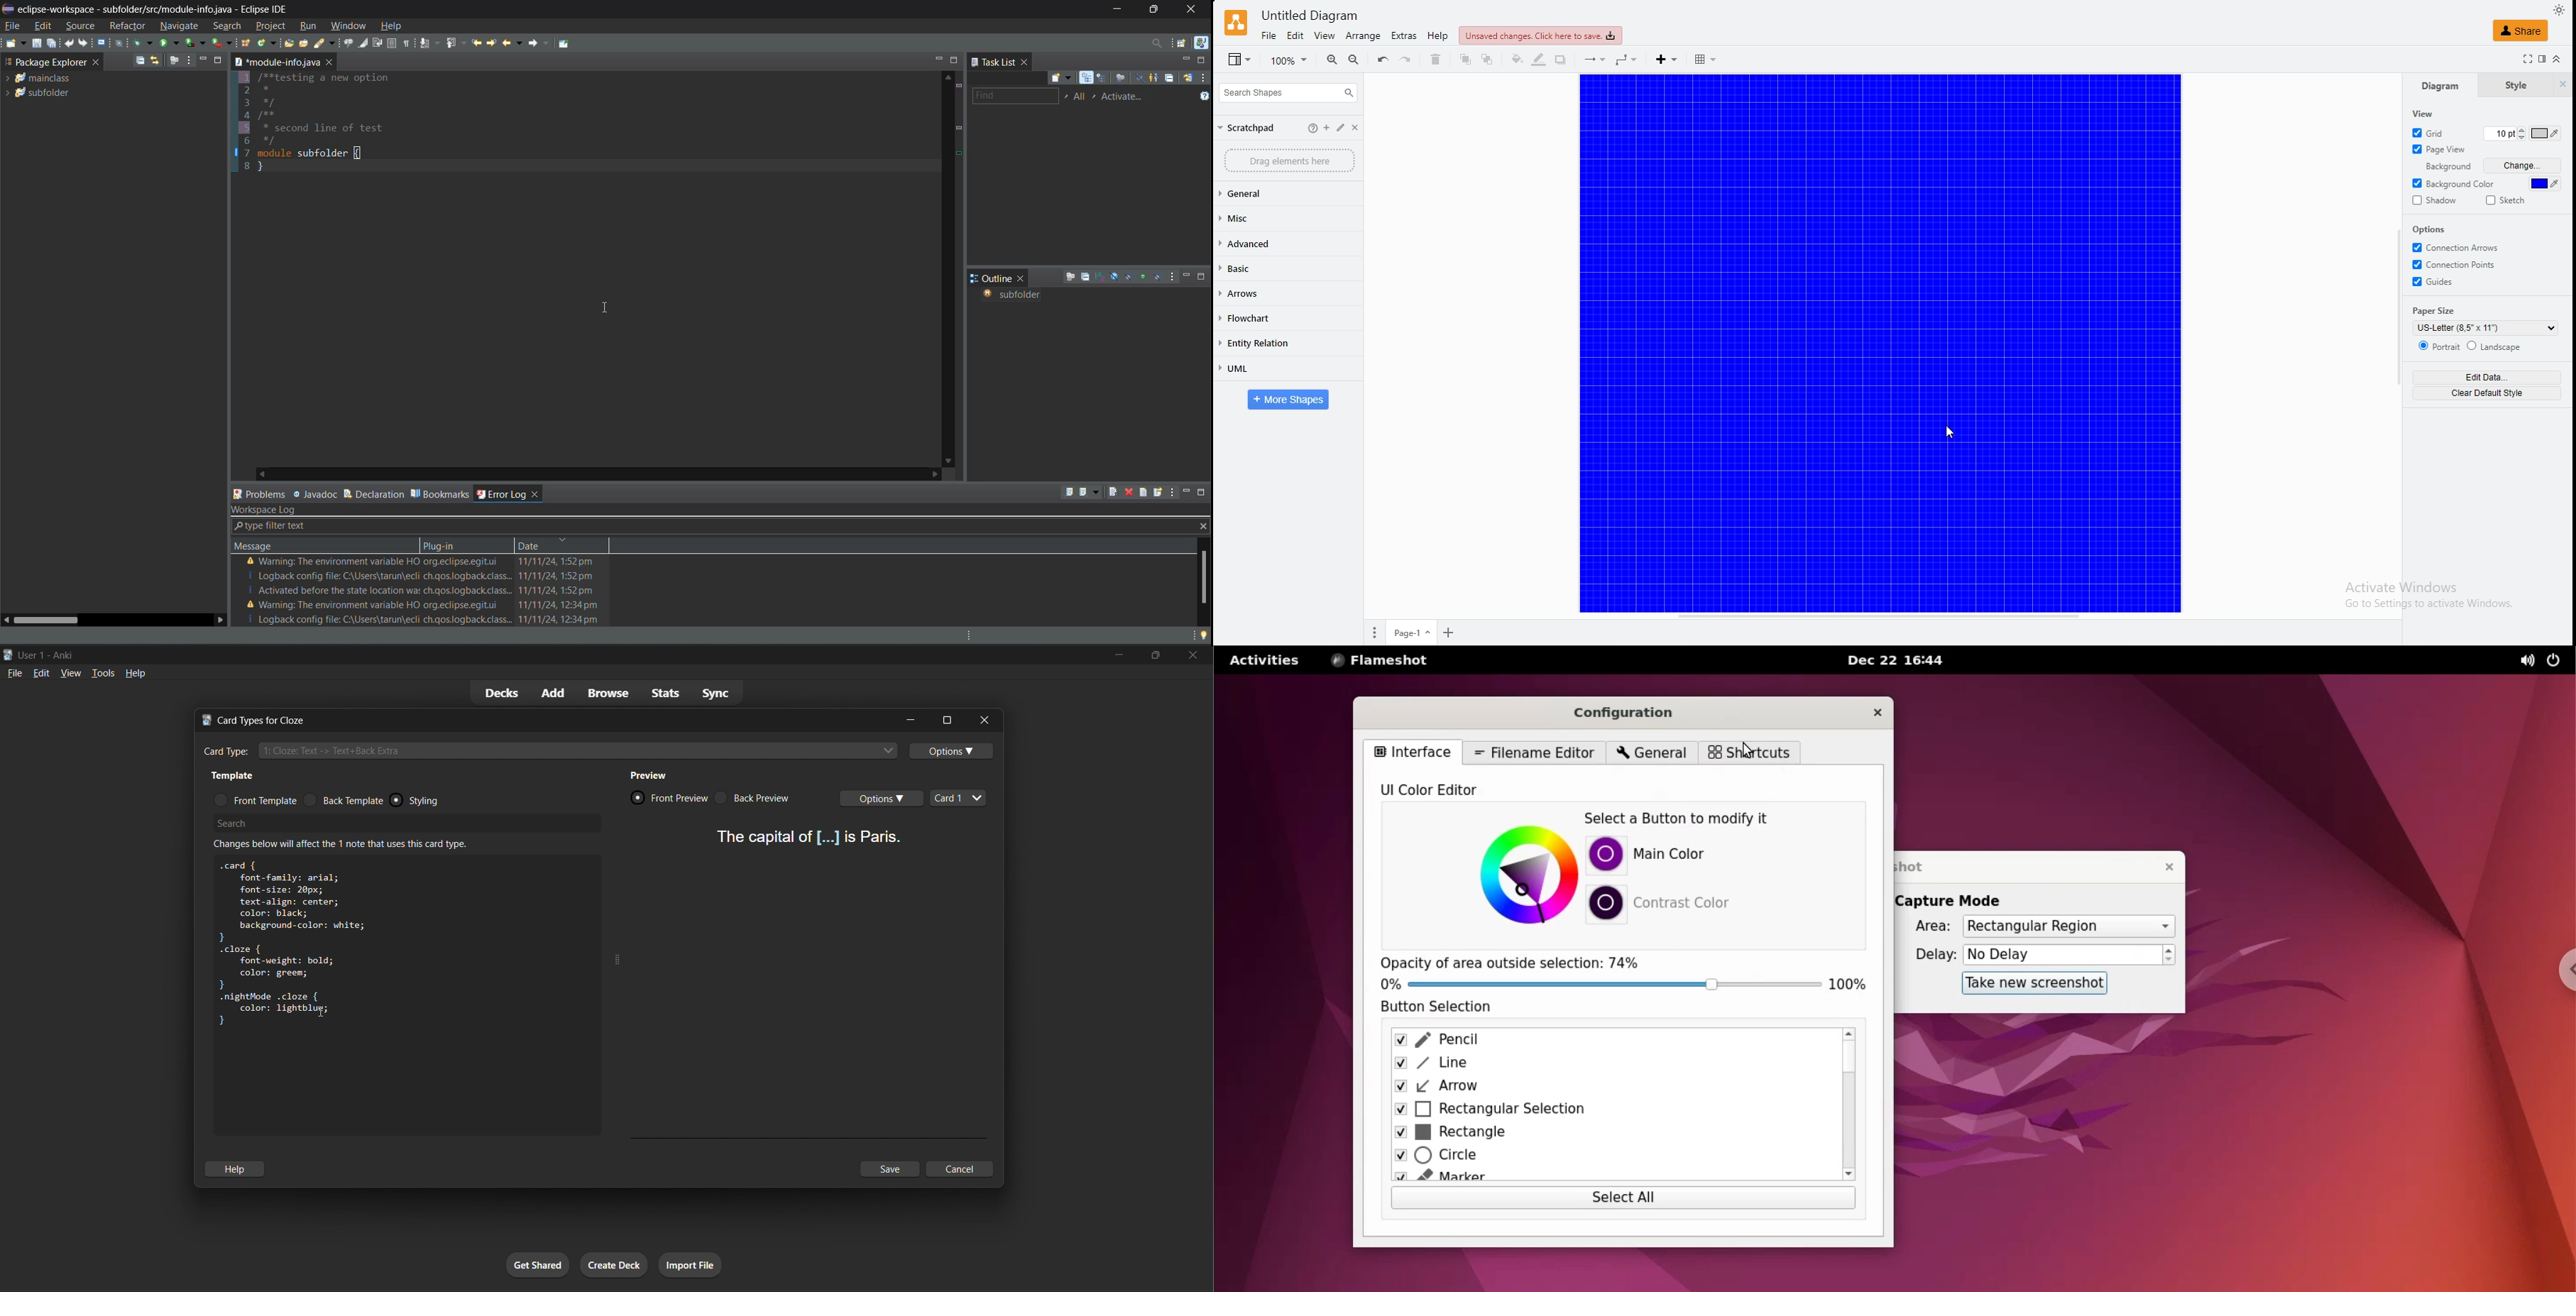 This screenshot has width=2576, height=1316. Describe the element at coordinates (1175, 278) in the screenshot. I see `view menu` at that location.